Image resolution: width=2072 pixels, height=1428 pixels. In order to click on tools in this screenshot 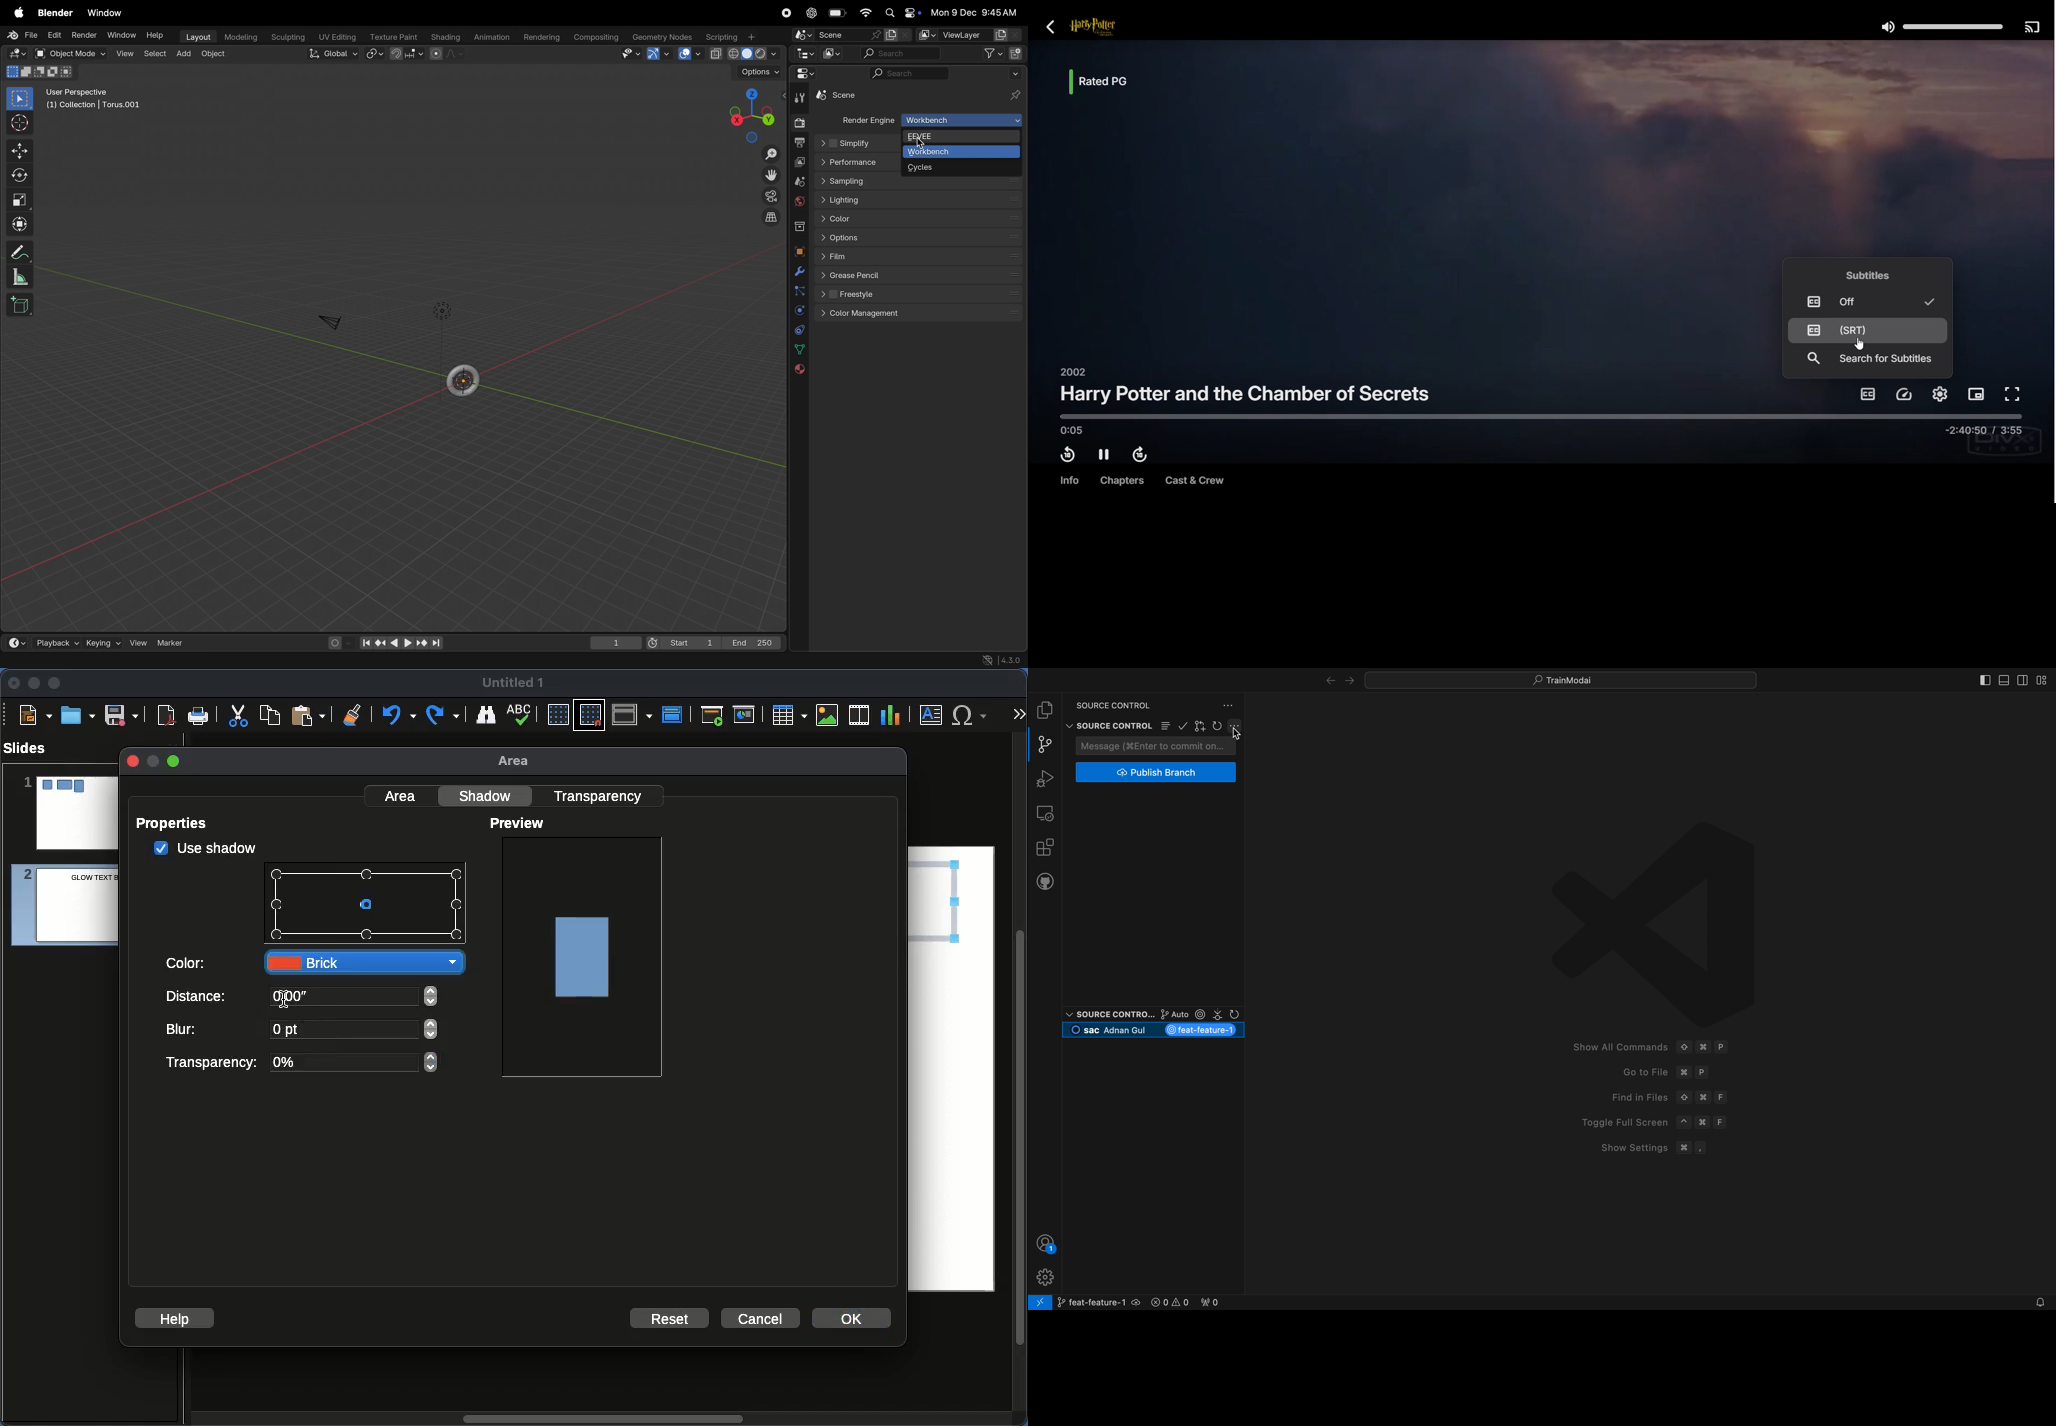, I will do `click(800, 98)`.